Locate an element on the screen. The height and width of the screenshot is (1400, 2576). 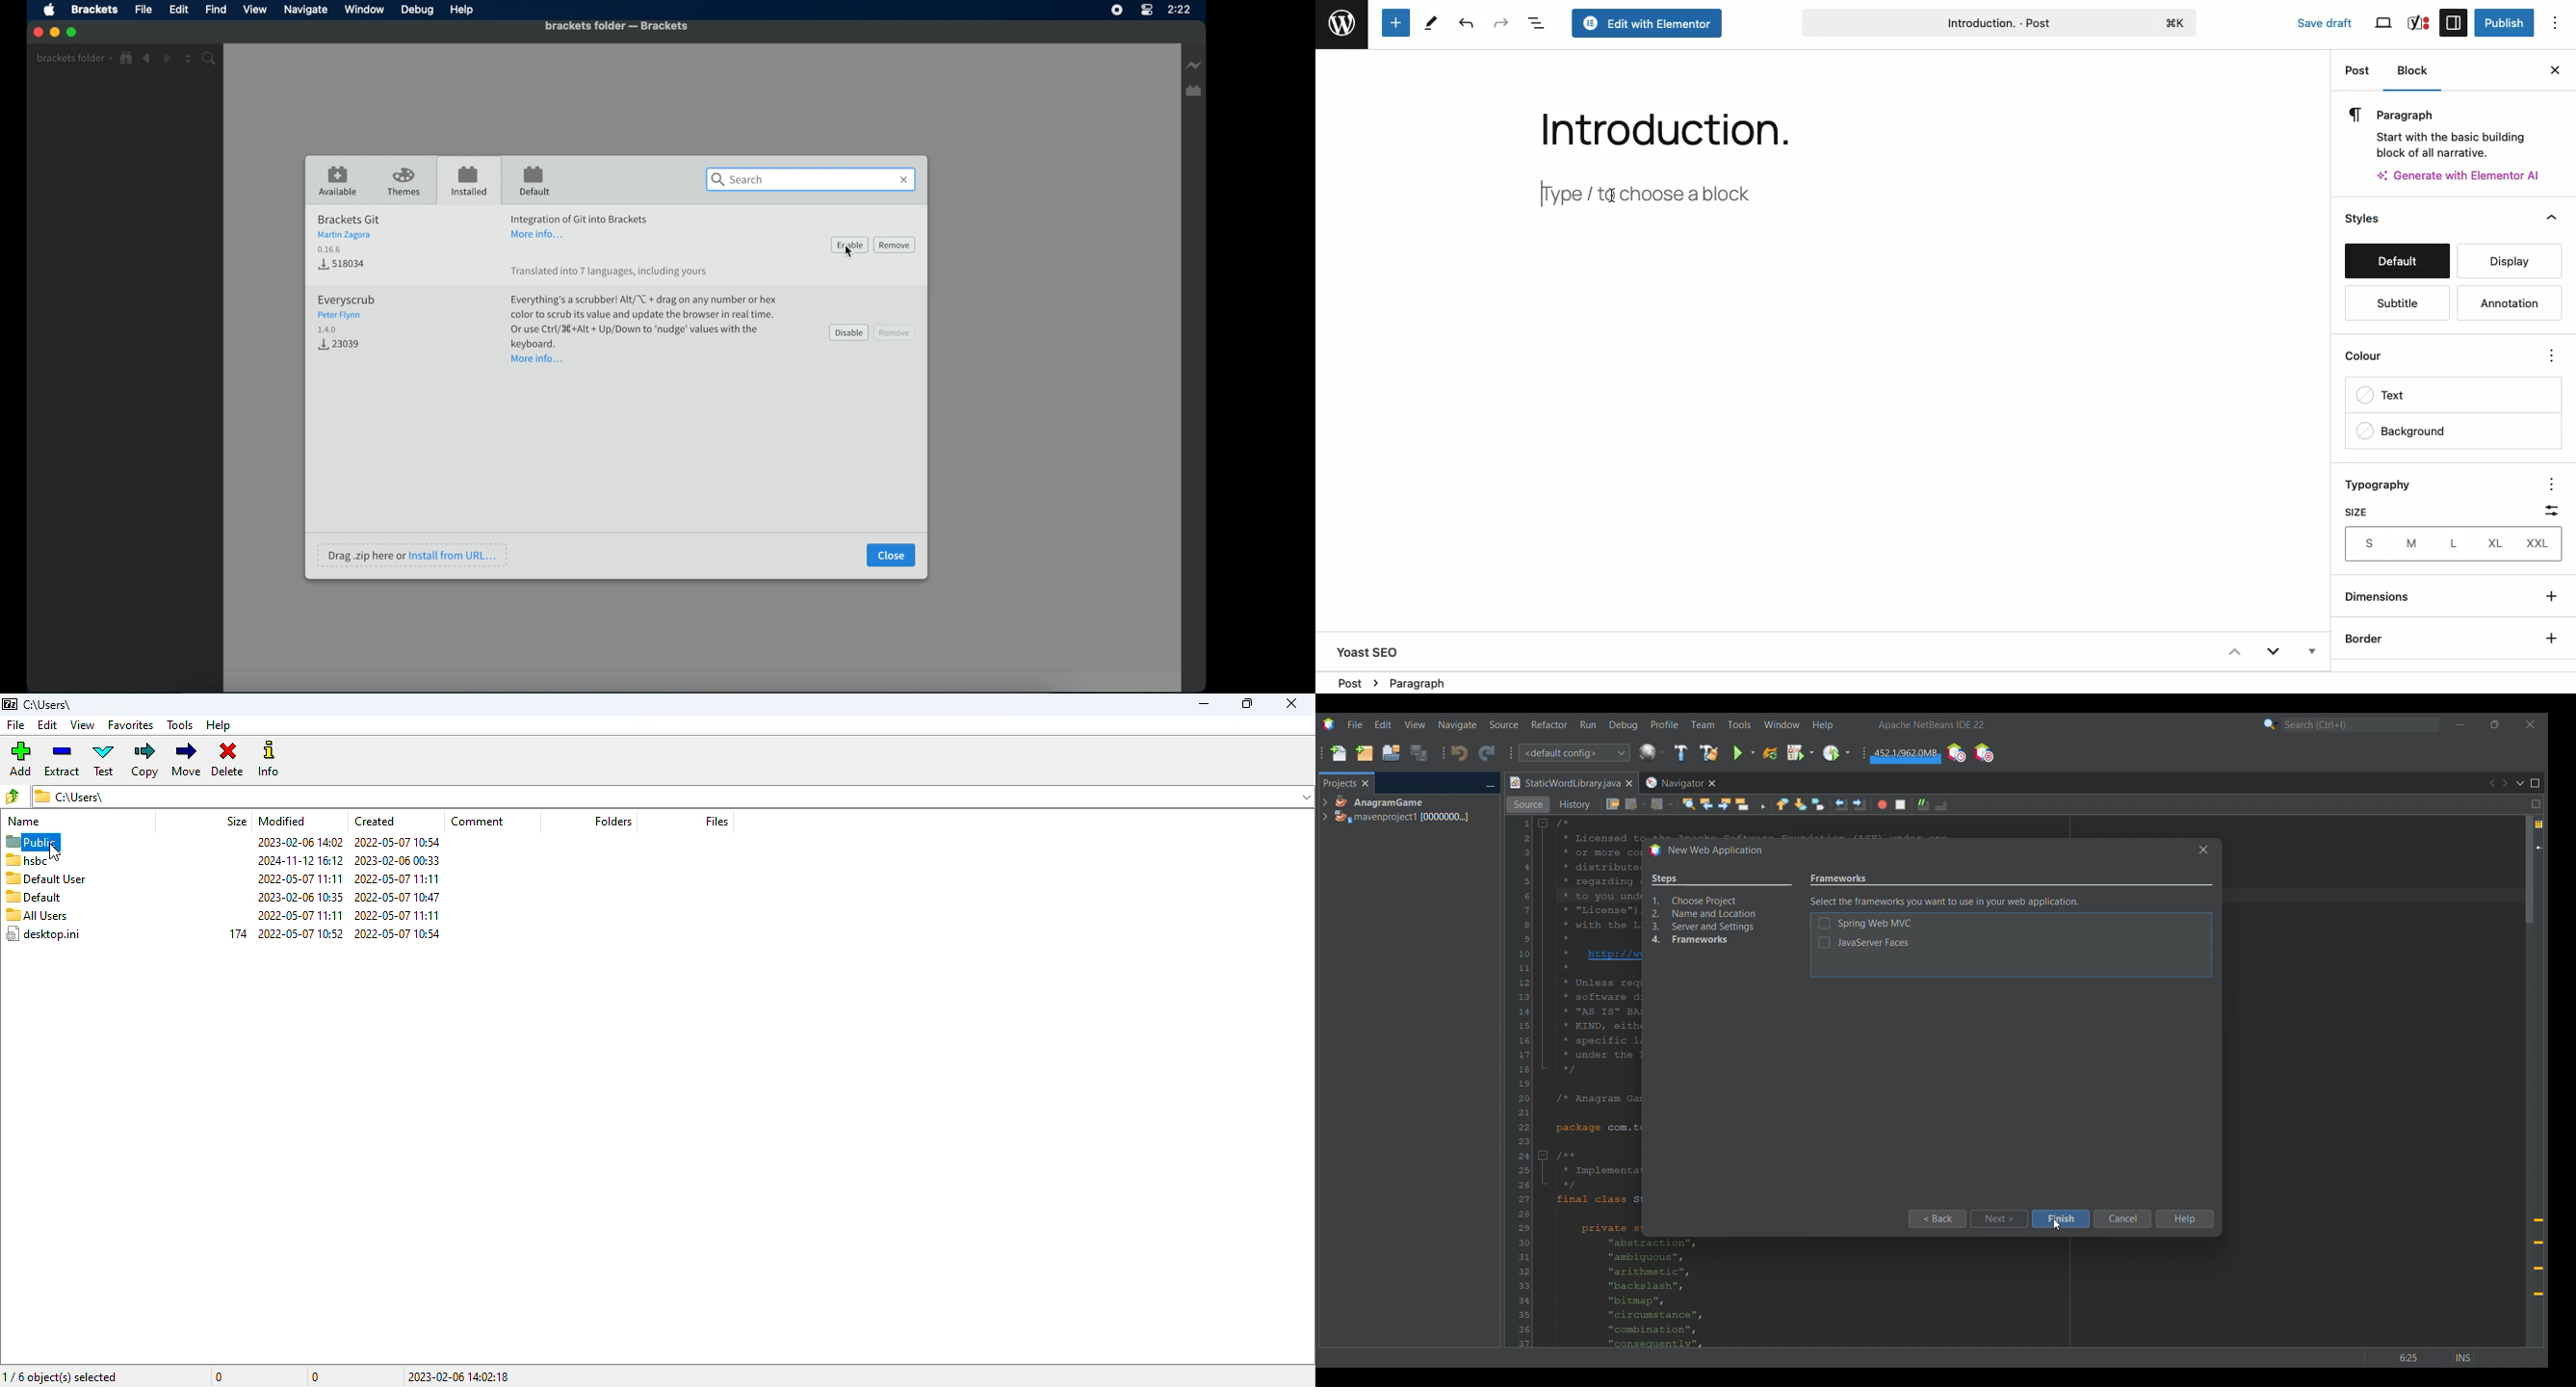
apple icon is located at coordinates (51, 11).